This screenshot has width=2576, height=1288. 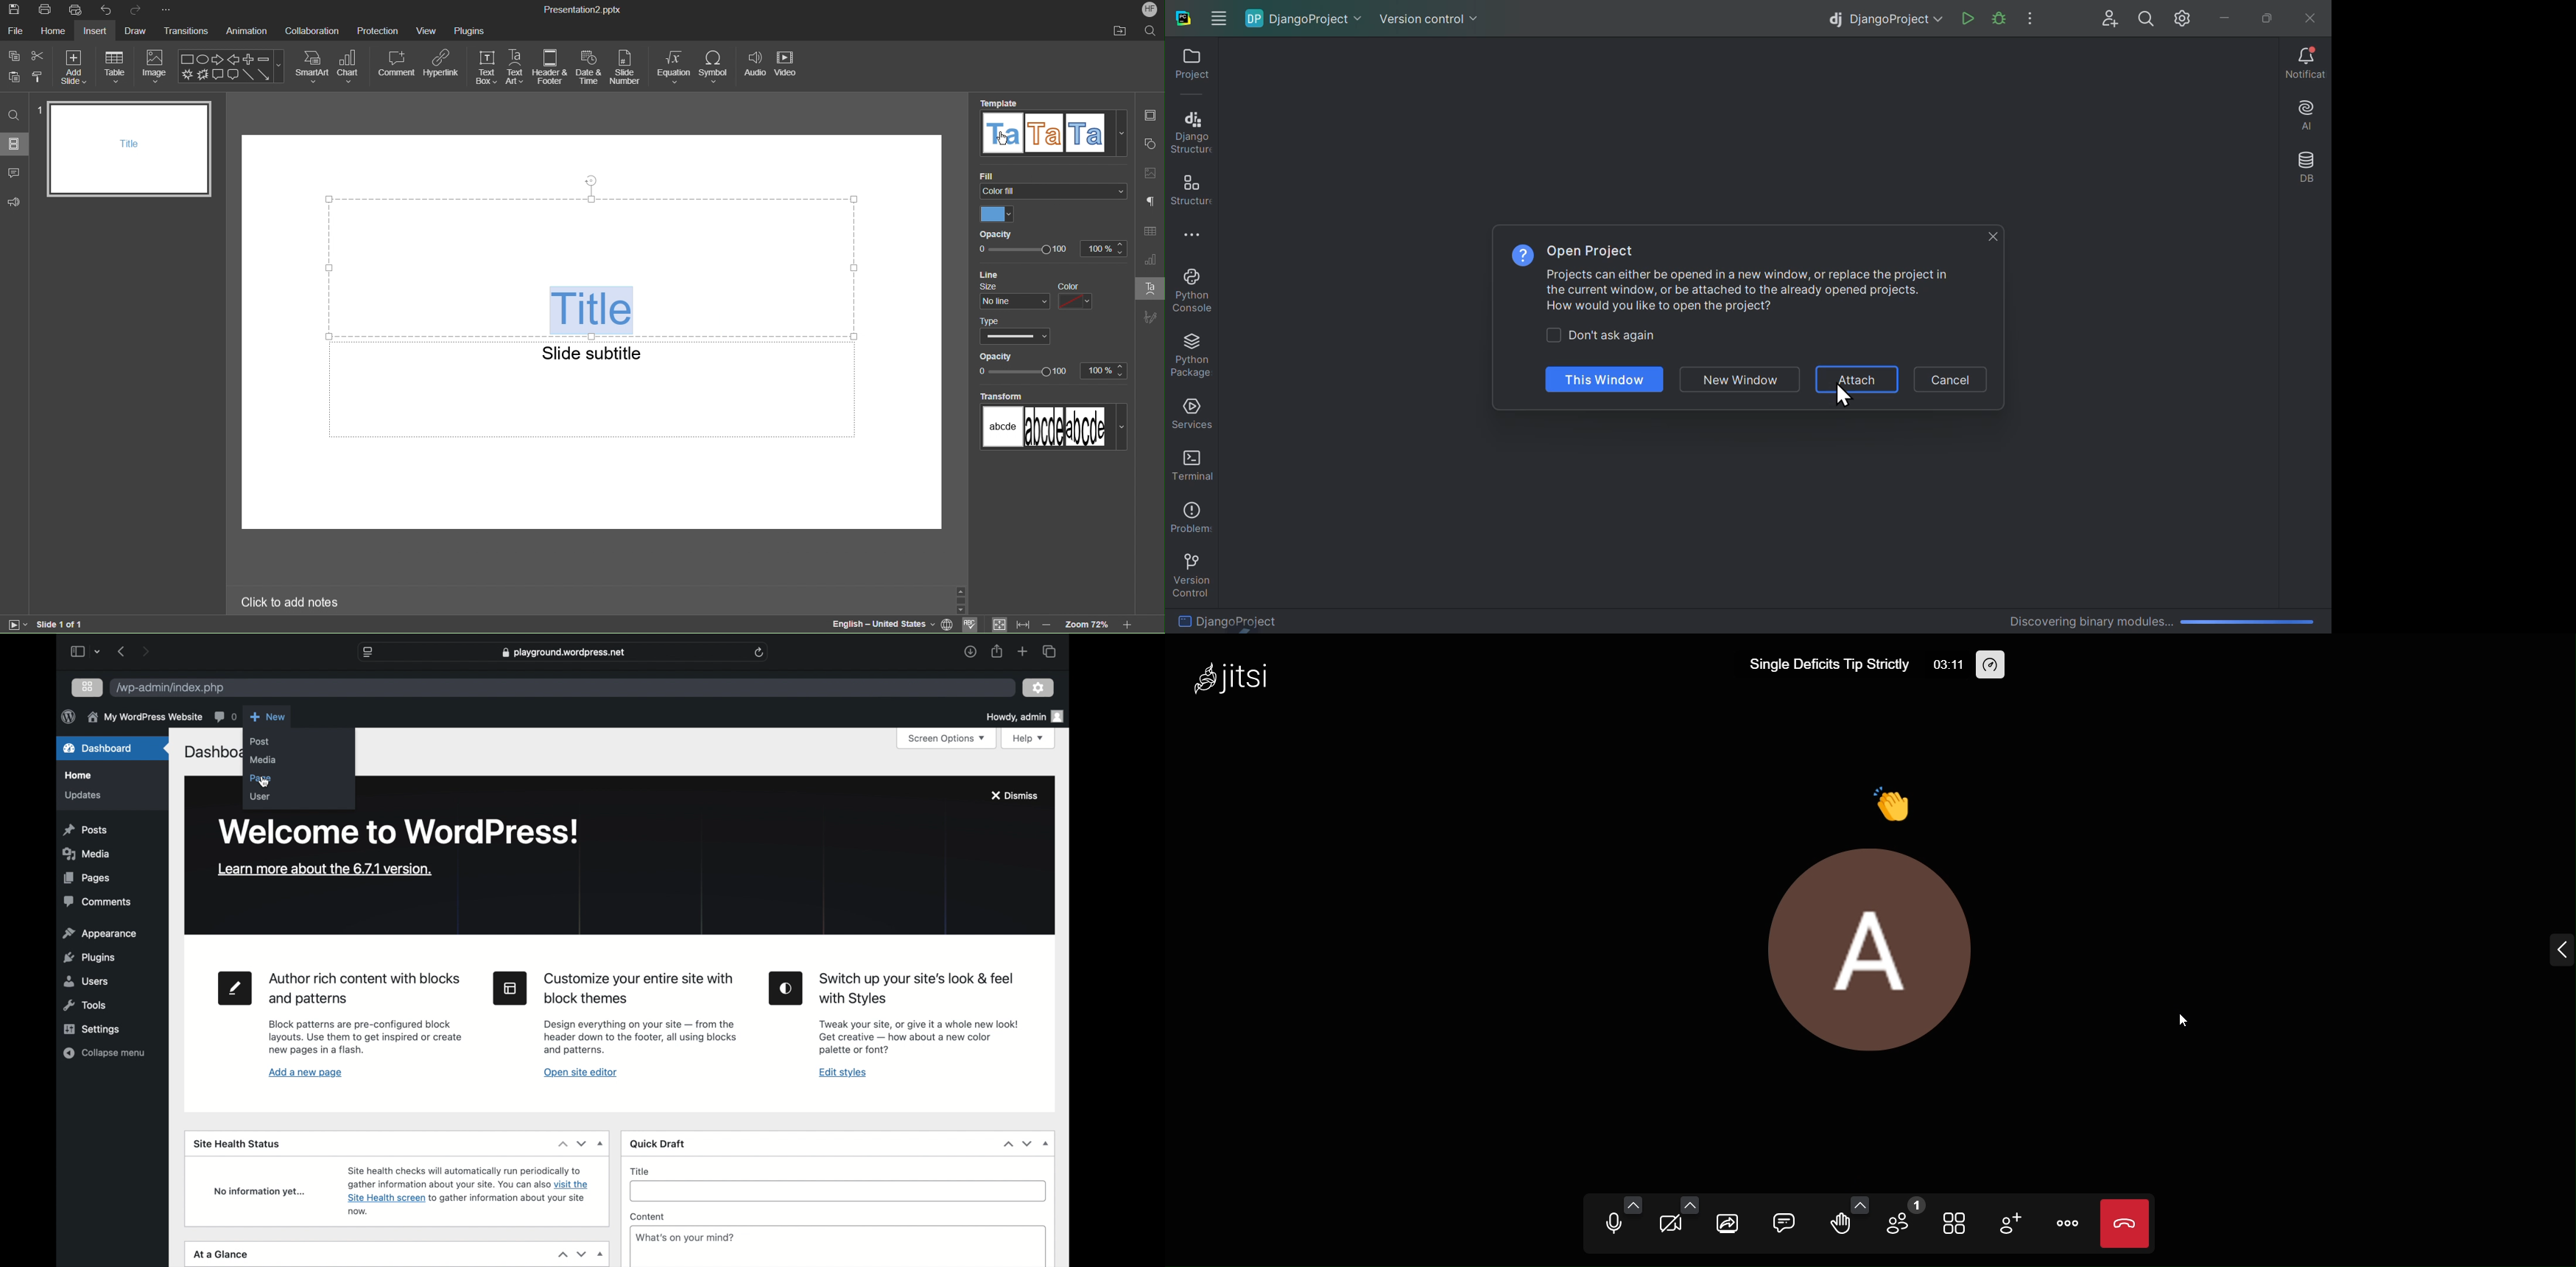 I want to click on title, so click(x=641, y=1171).